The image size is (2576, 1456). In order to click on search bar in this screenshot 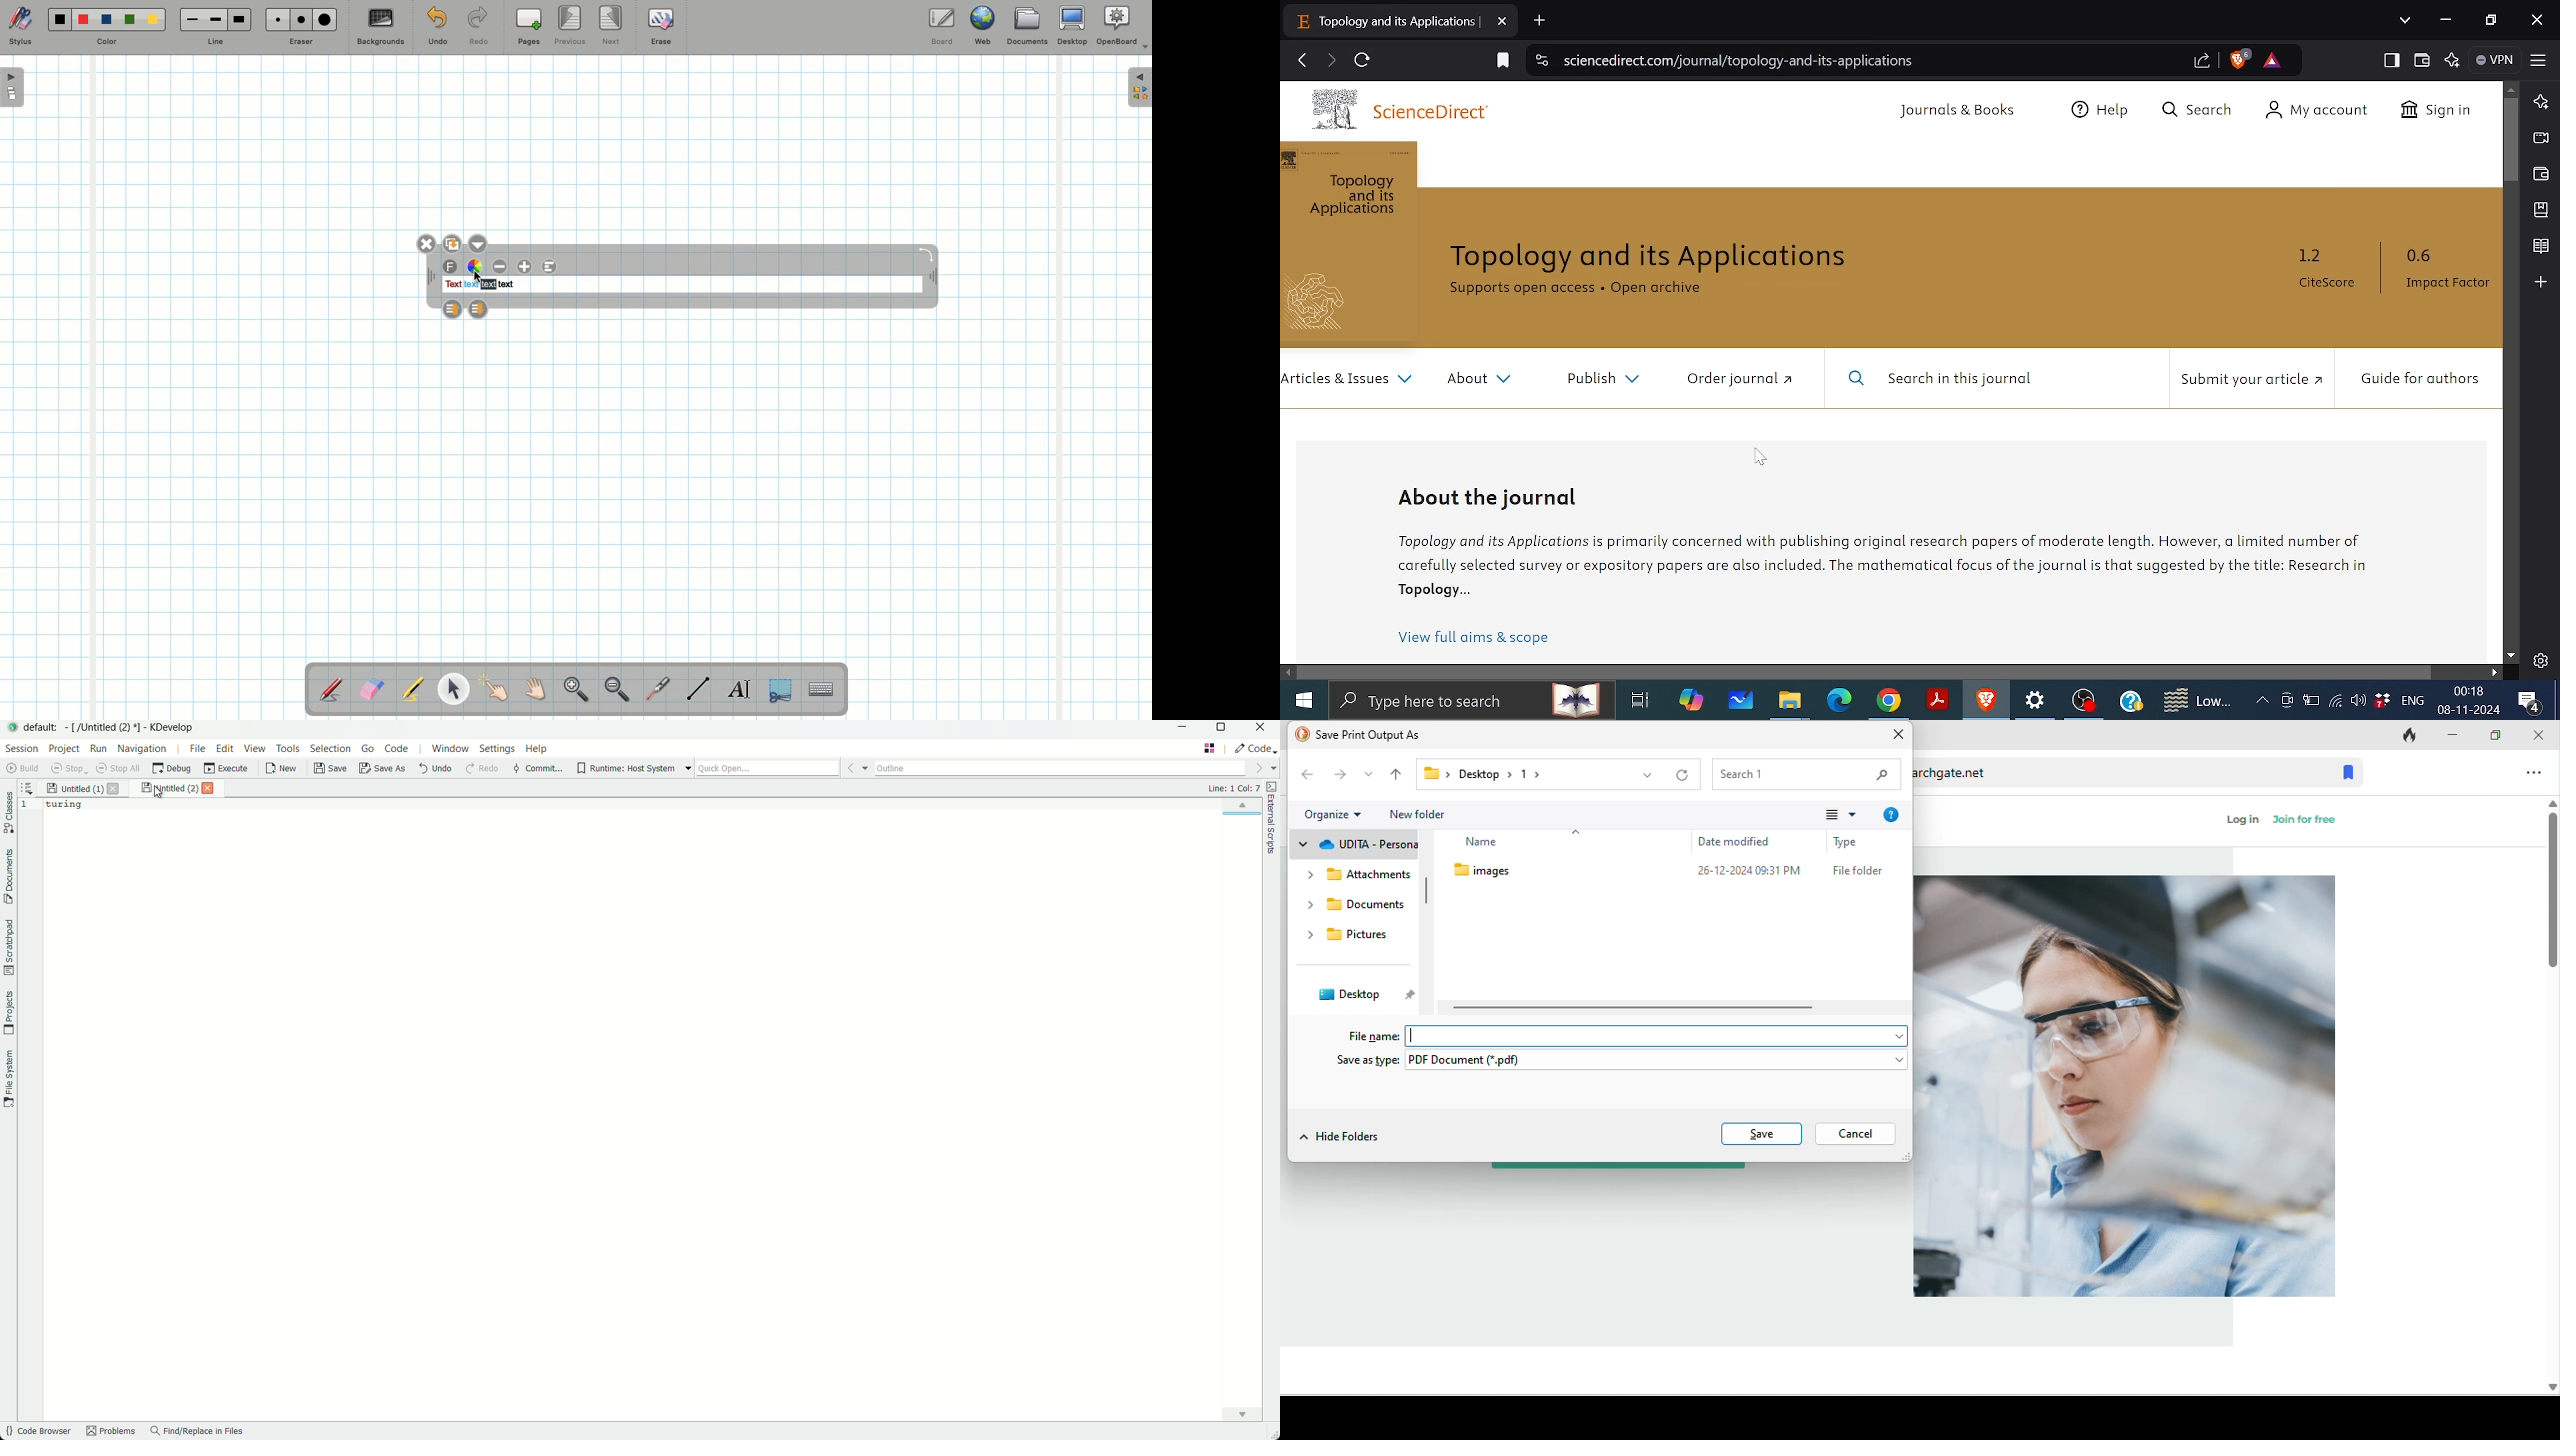, I will do `click(1808, 773)`.